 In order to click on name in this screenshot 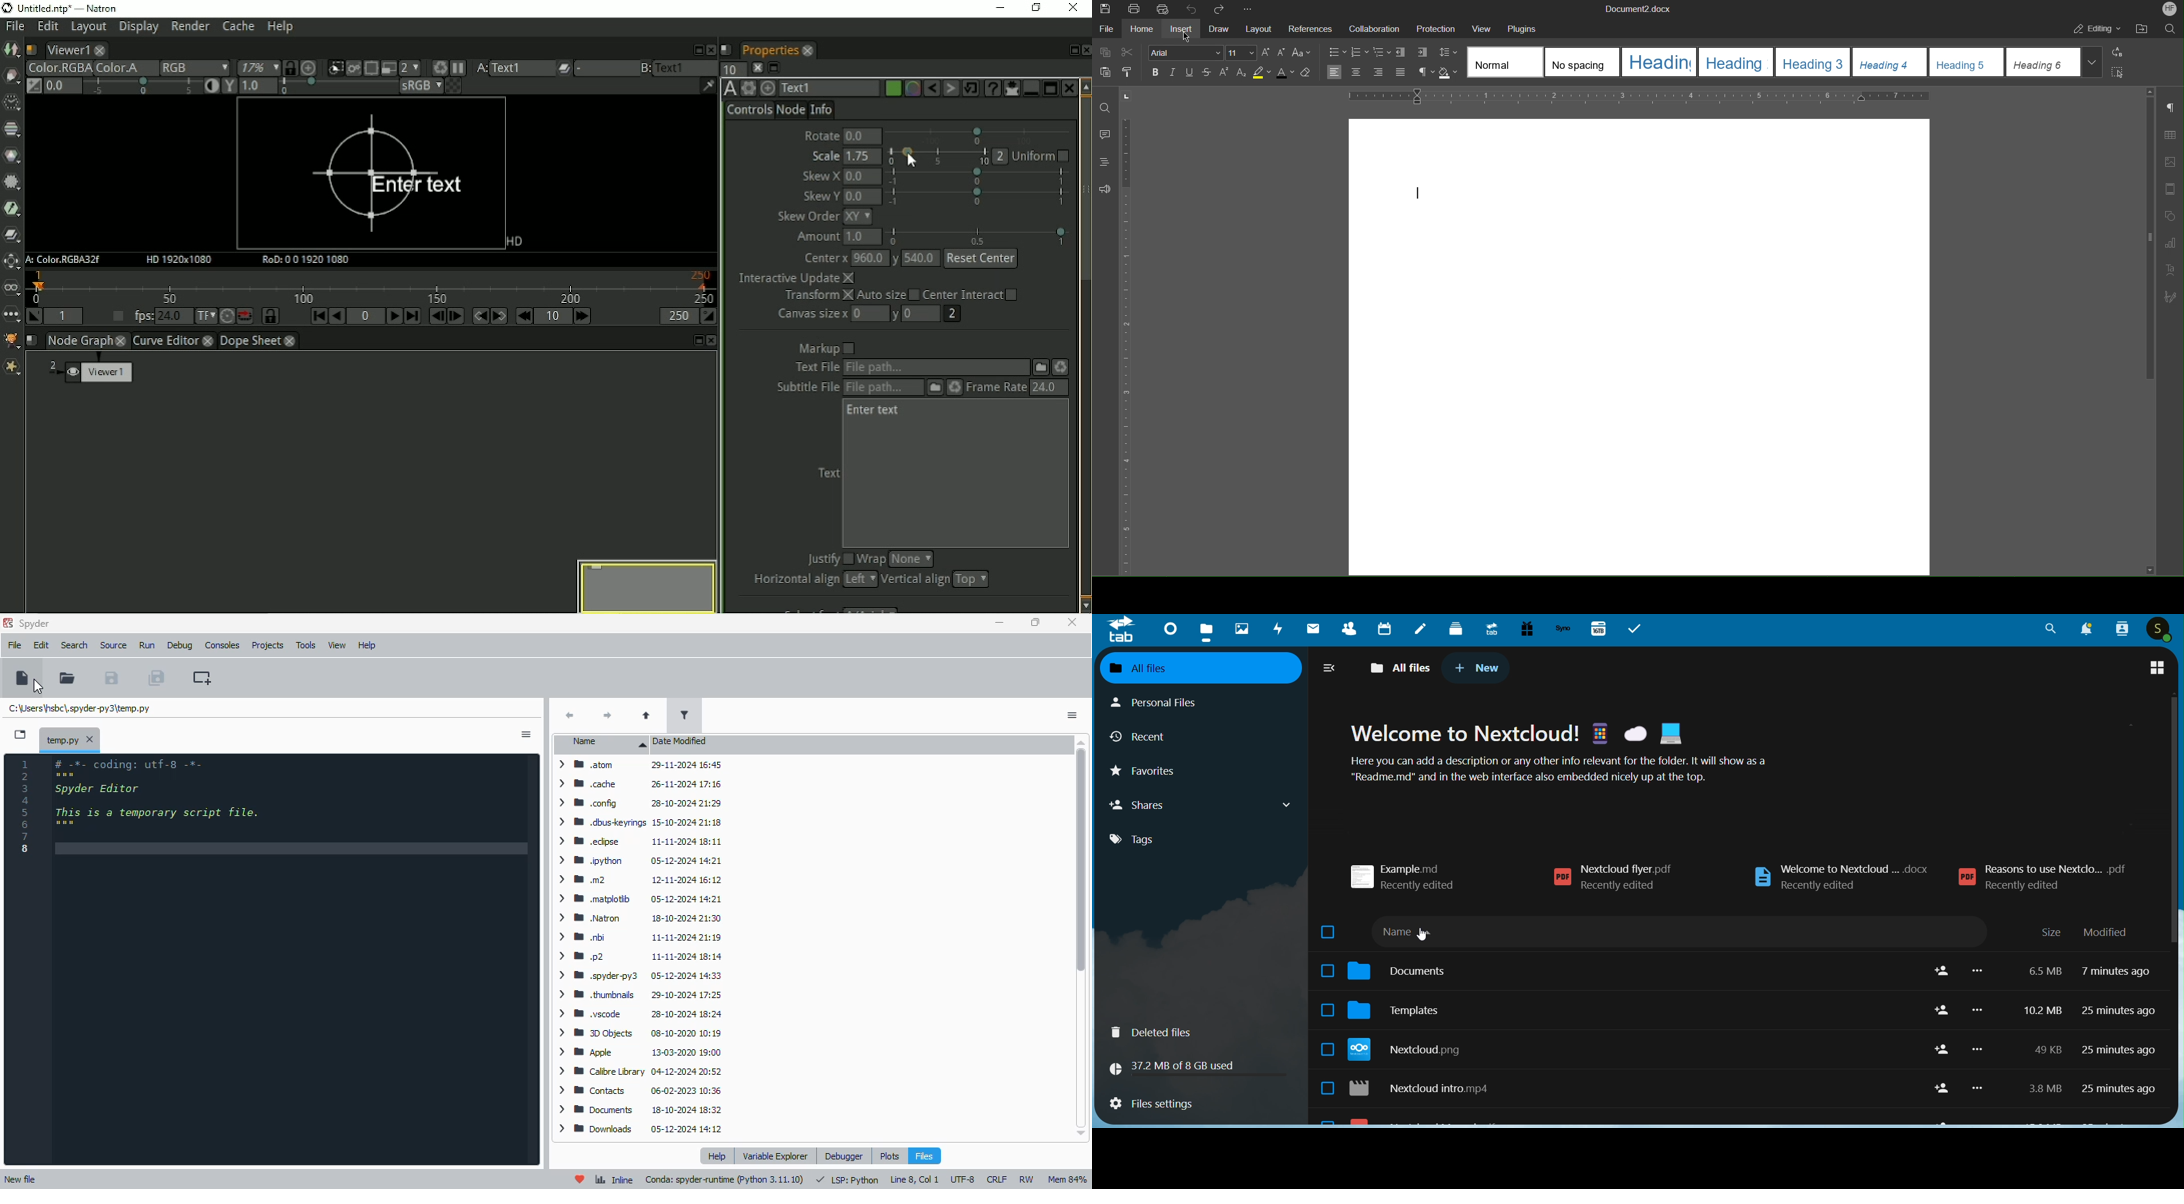, I will do `click(1430, 932)`.